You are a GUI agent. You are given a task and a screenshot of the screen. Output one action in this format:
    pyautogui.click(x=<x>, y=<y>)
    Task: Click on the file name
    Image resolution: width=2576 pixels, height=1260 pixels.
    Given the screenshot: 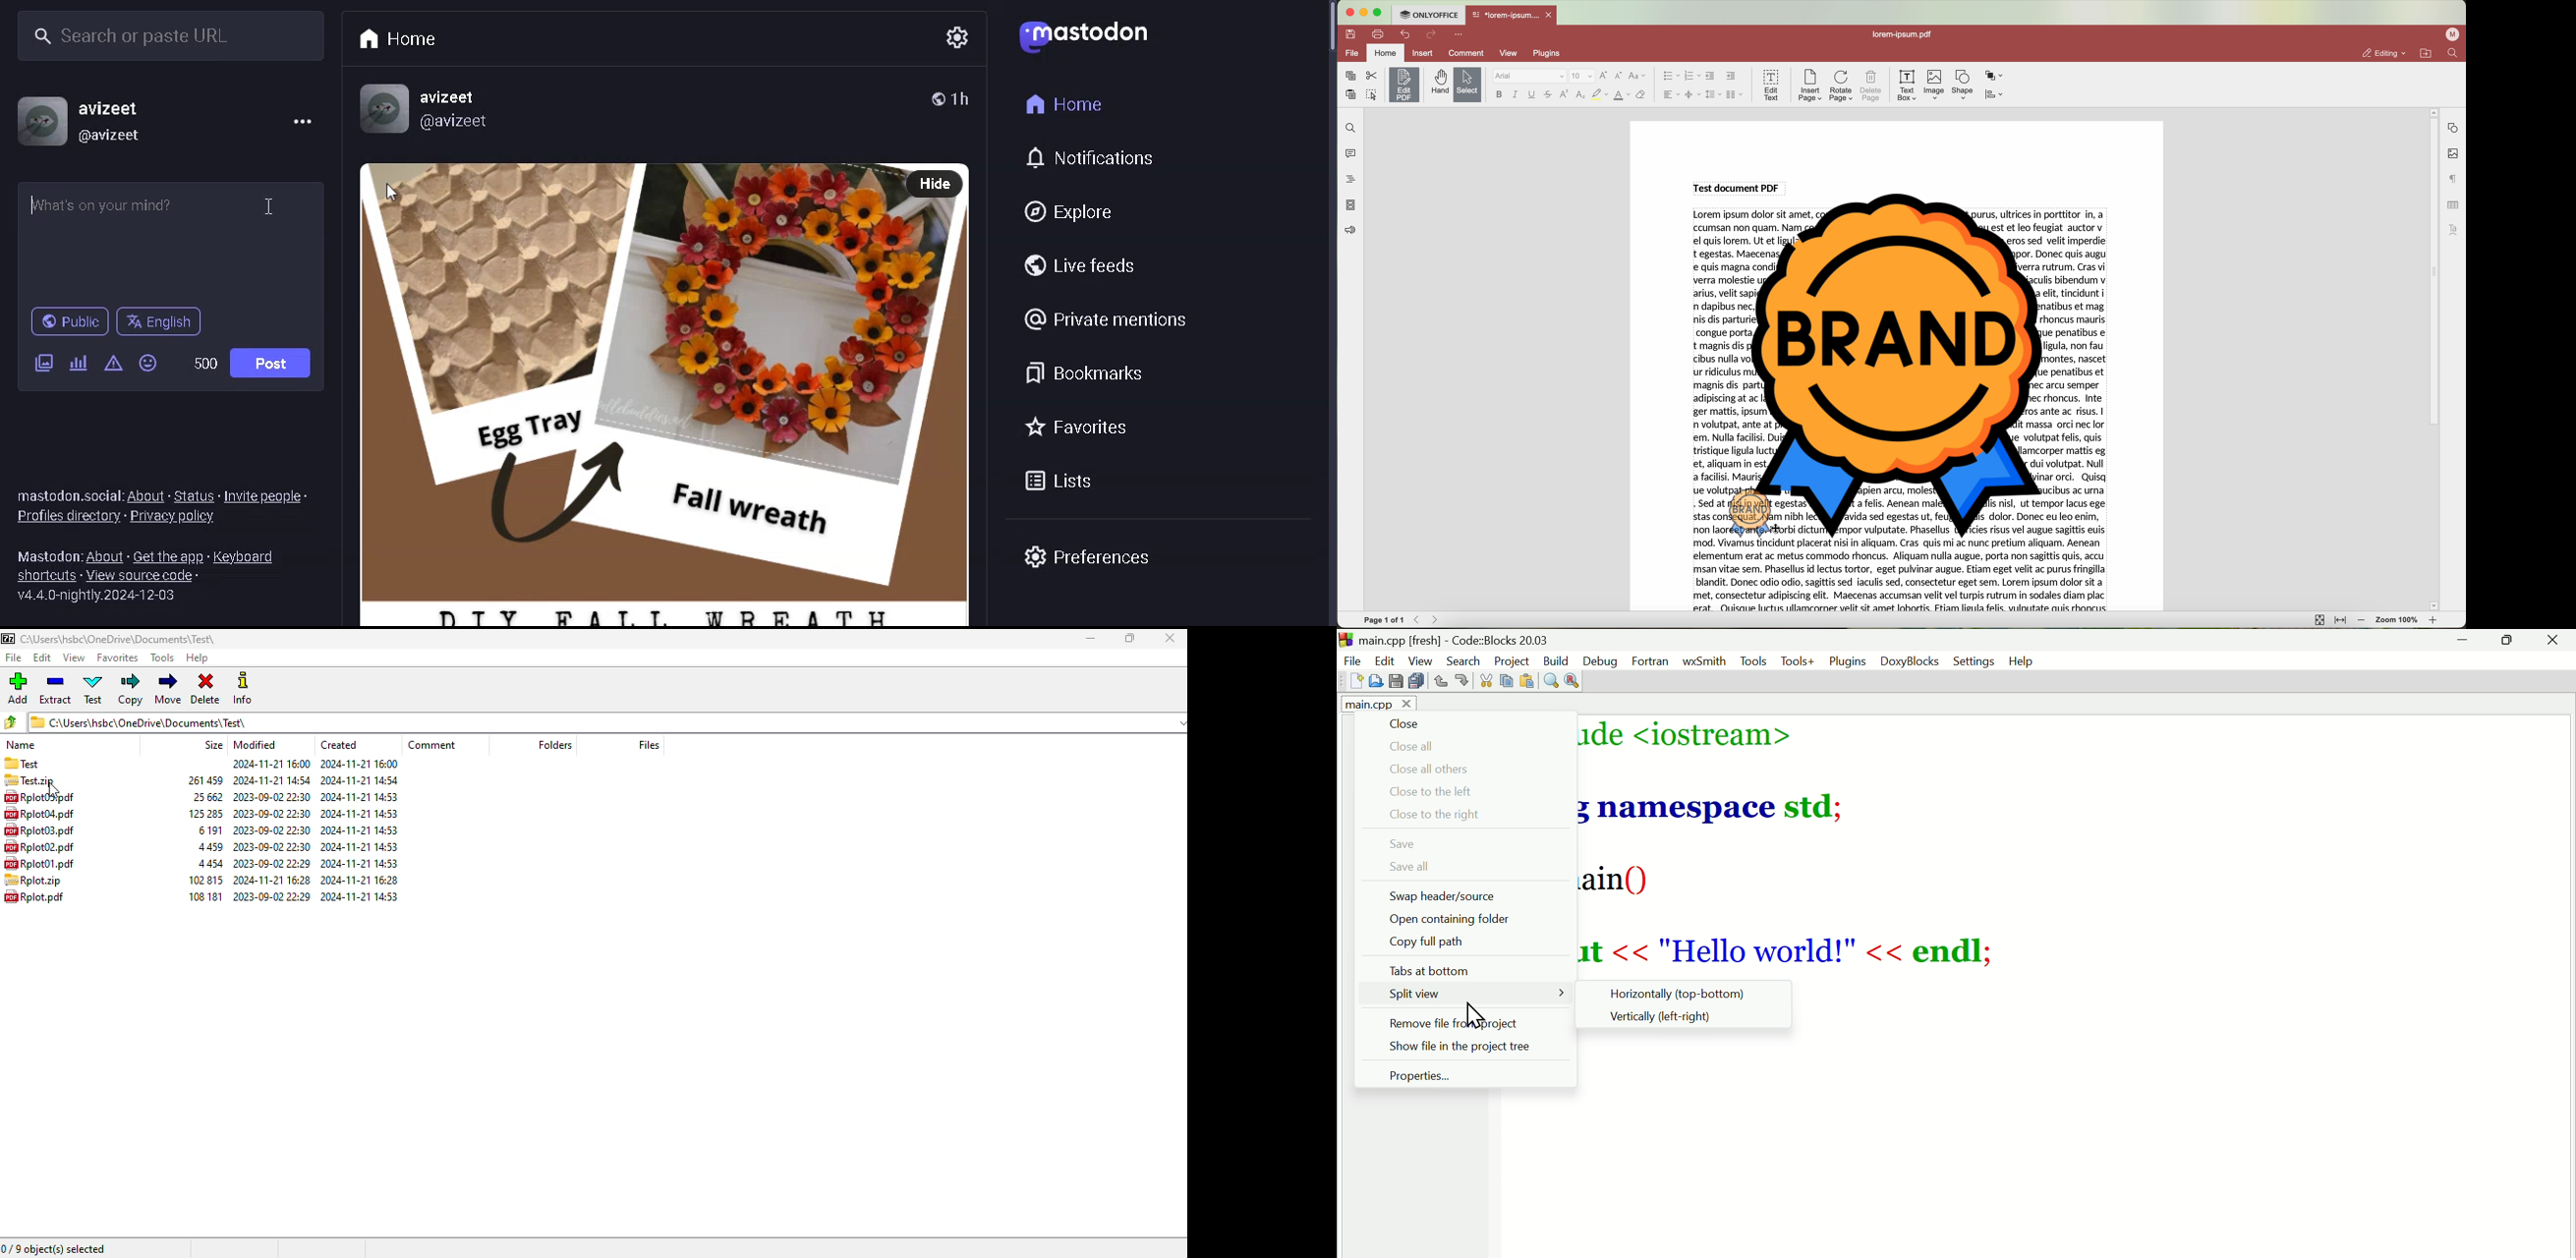 What is the action you would take?
    pyautogui.click(x=38, y=797)
    